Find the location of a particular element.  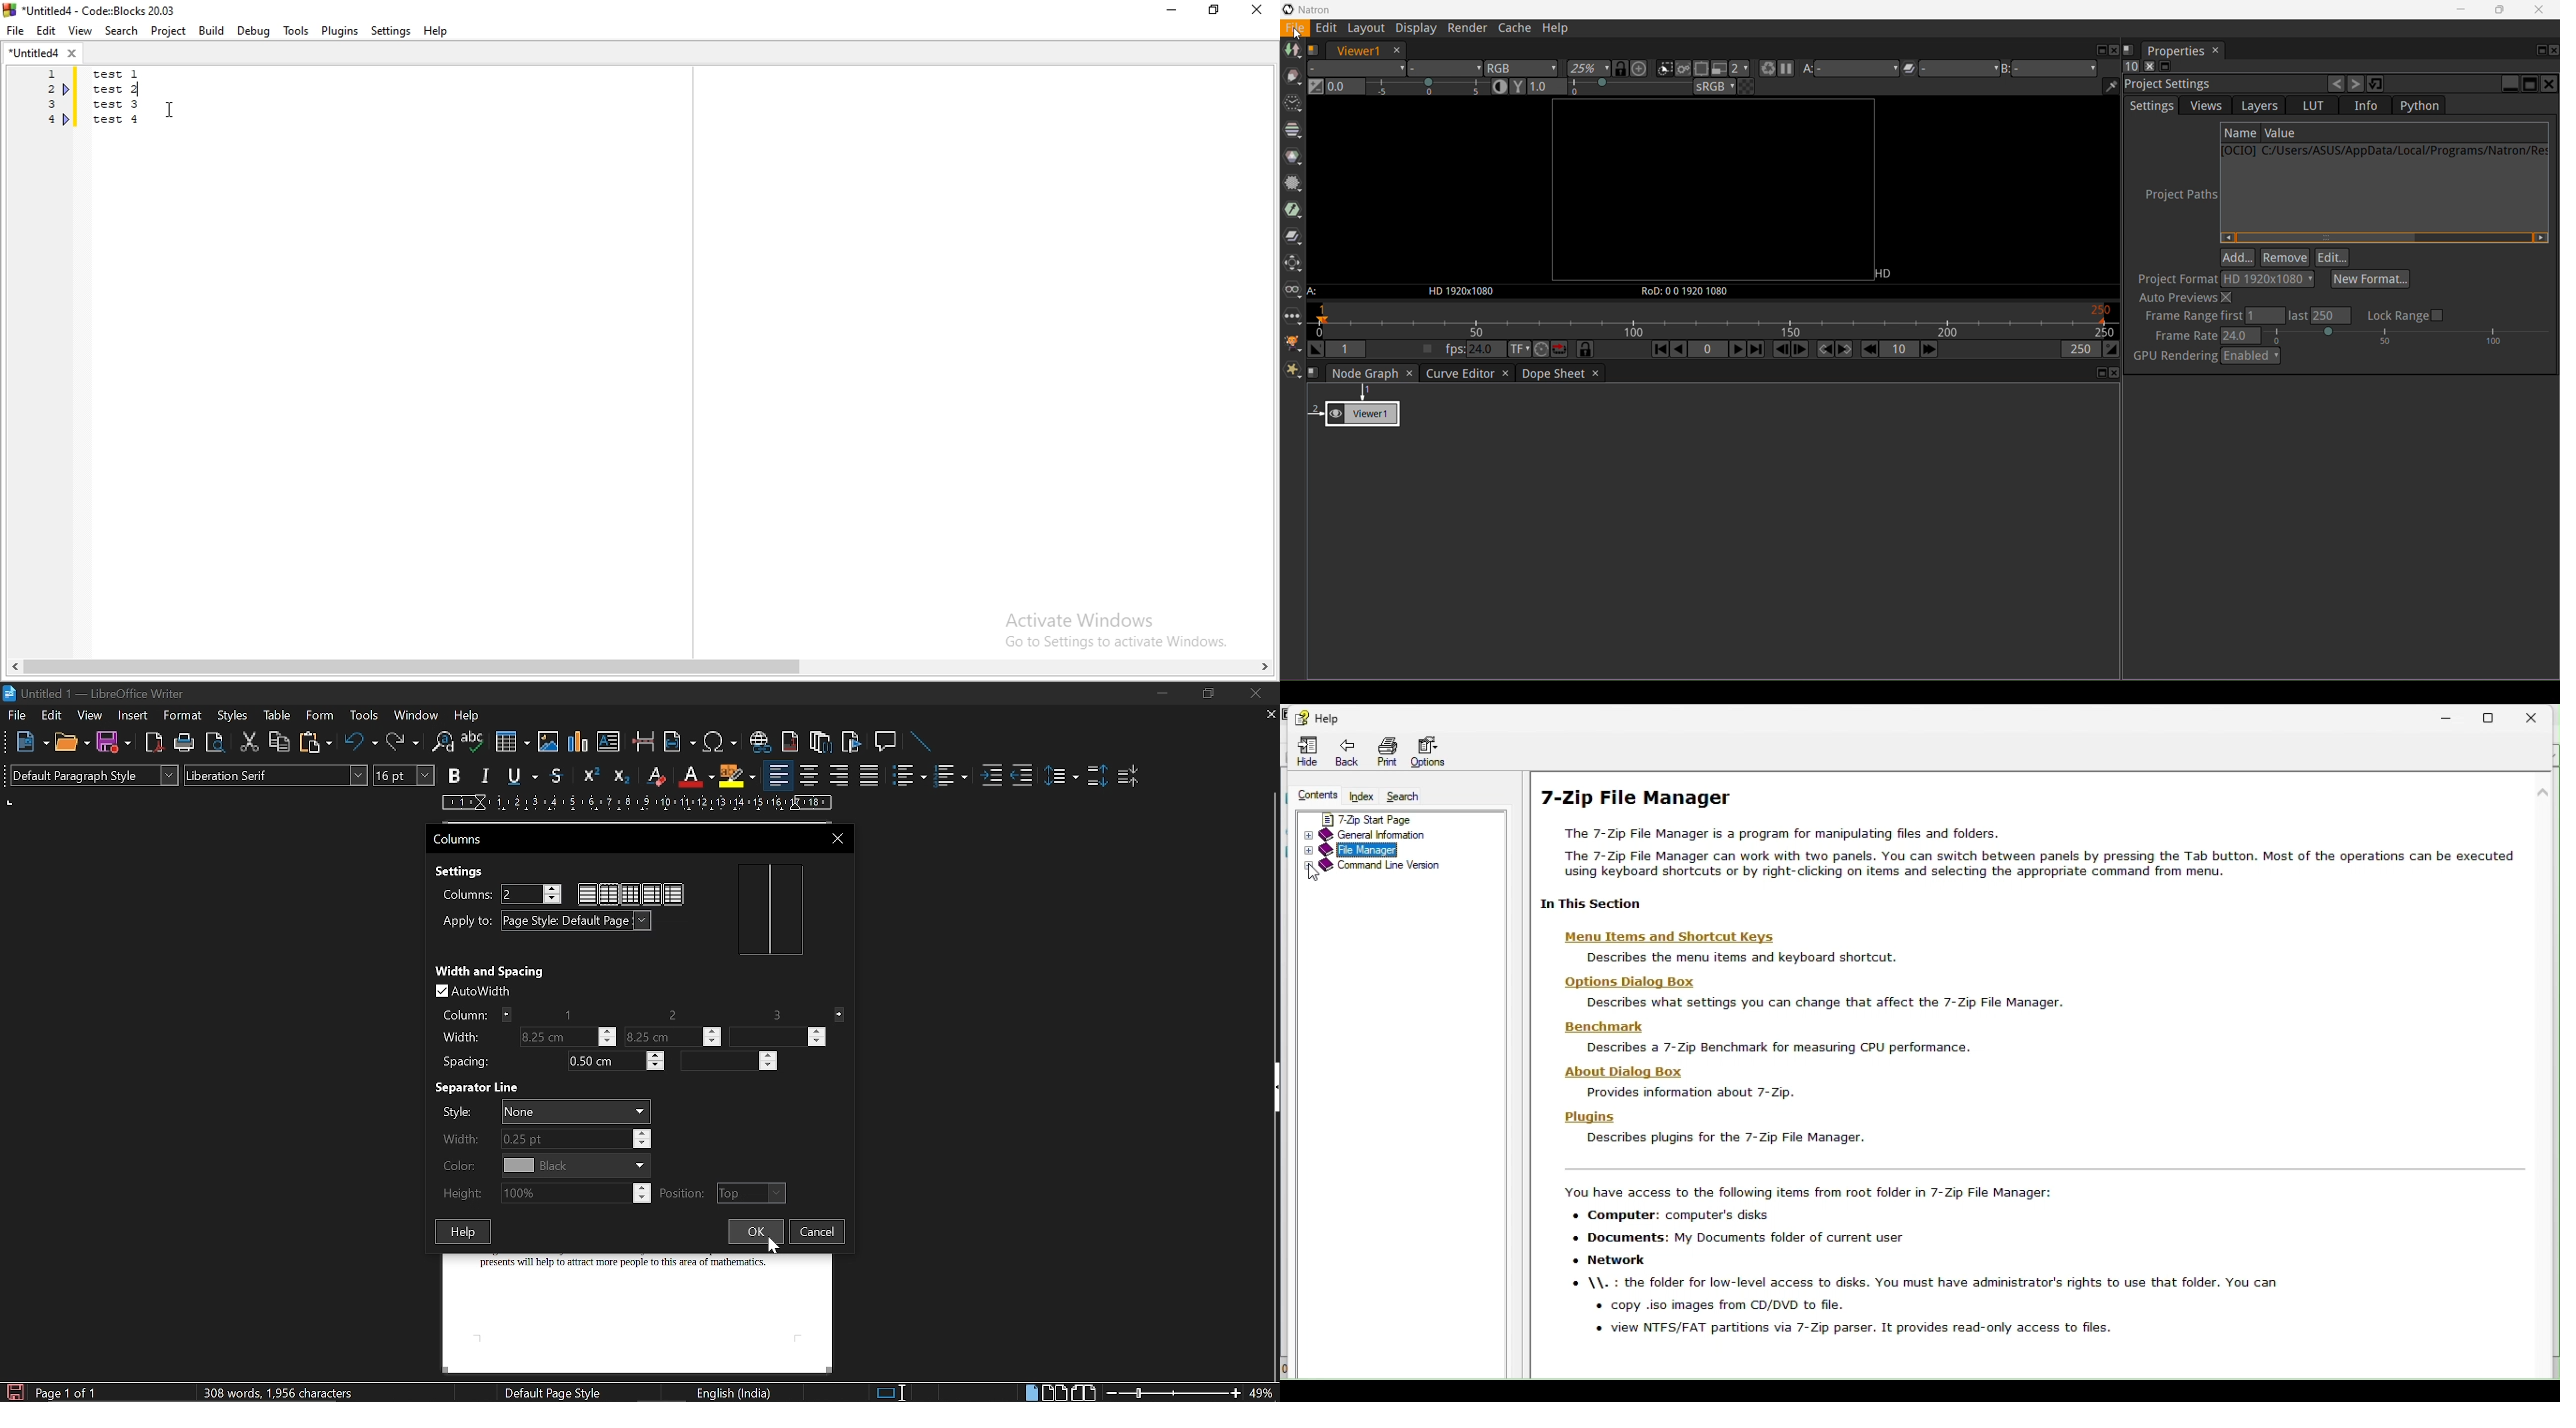

align right is located at coordinates (839, 774).